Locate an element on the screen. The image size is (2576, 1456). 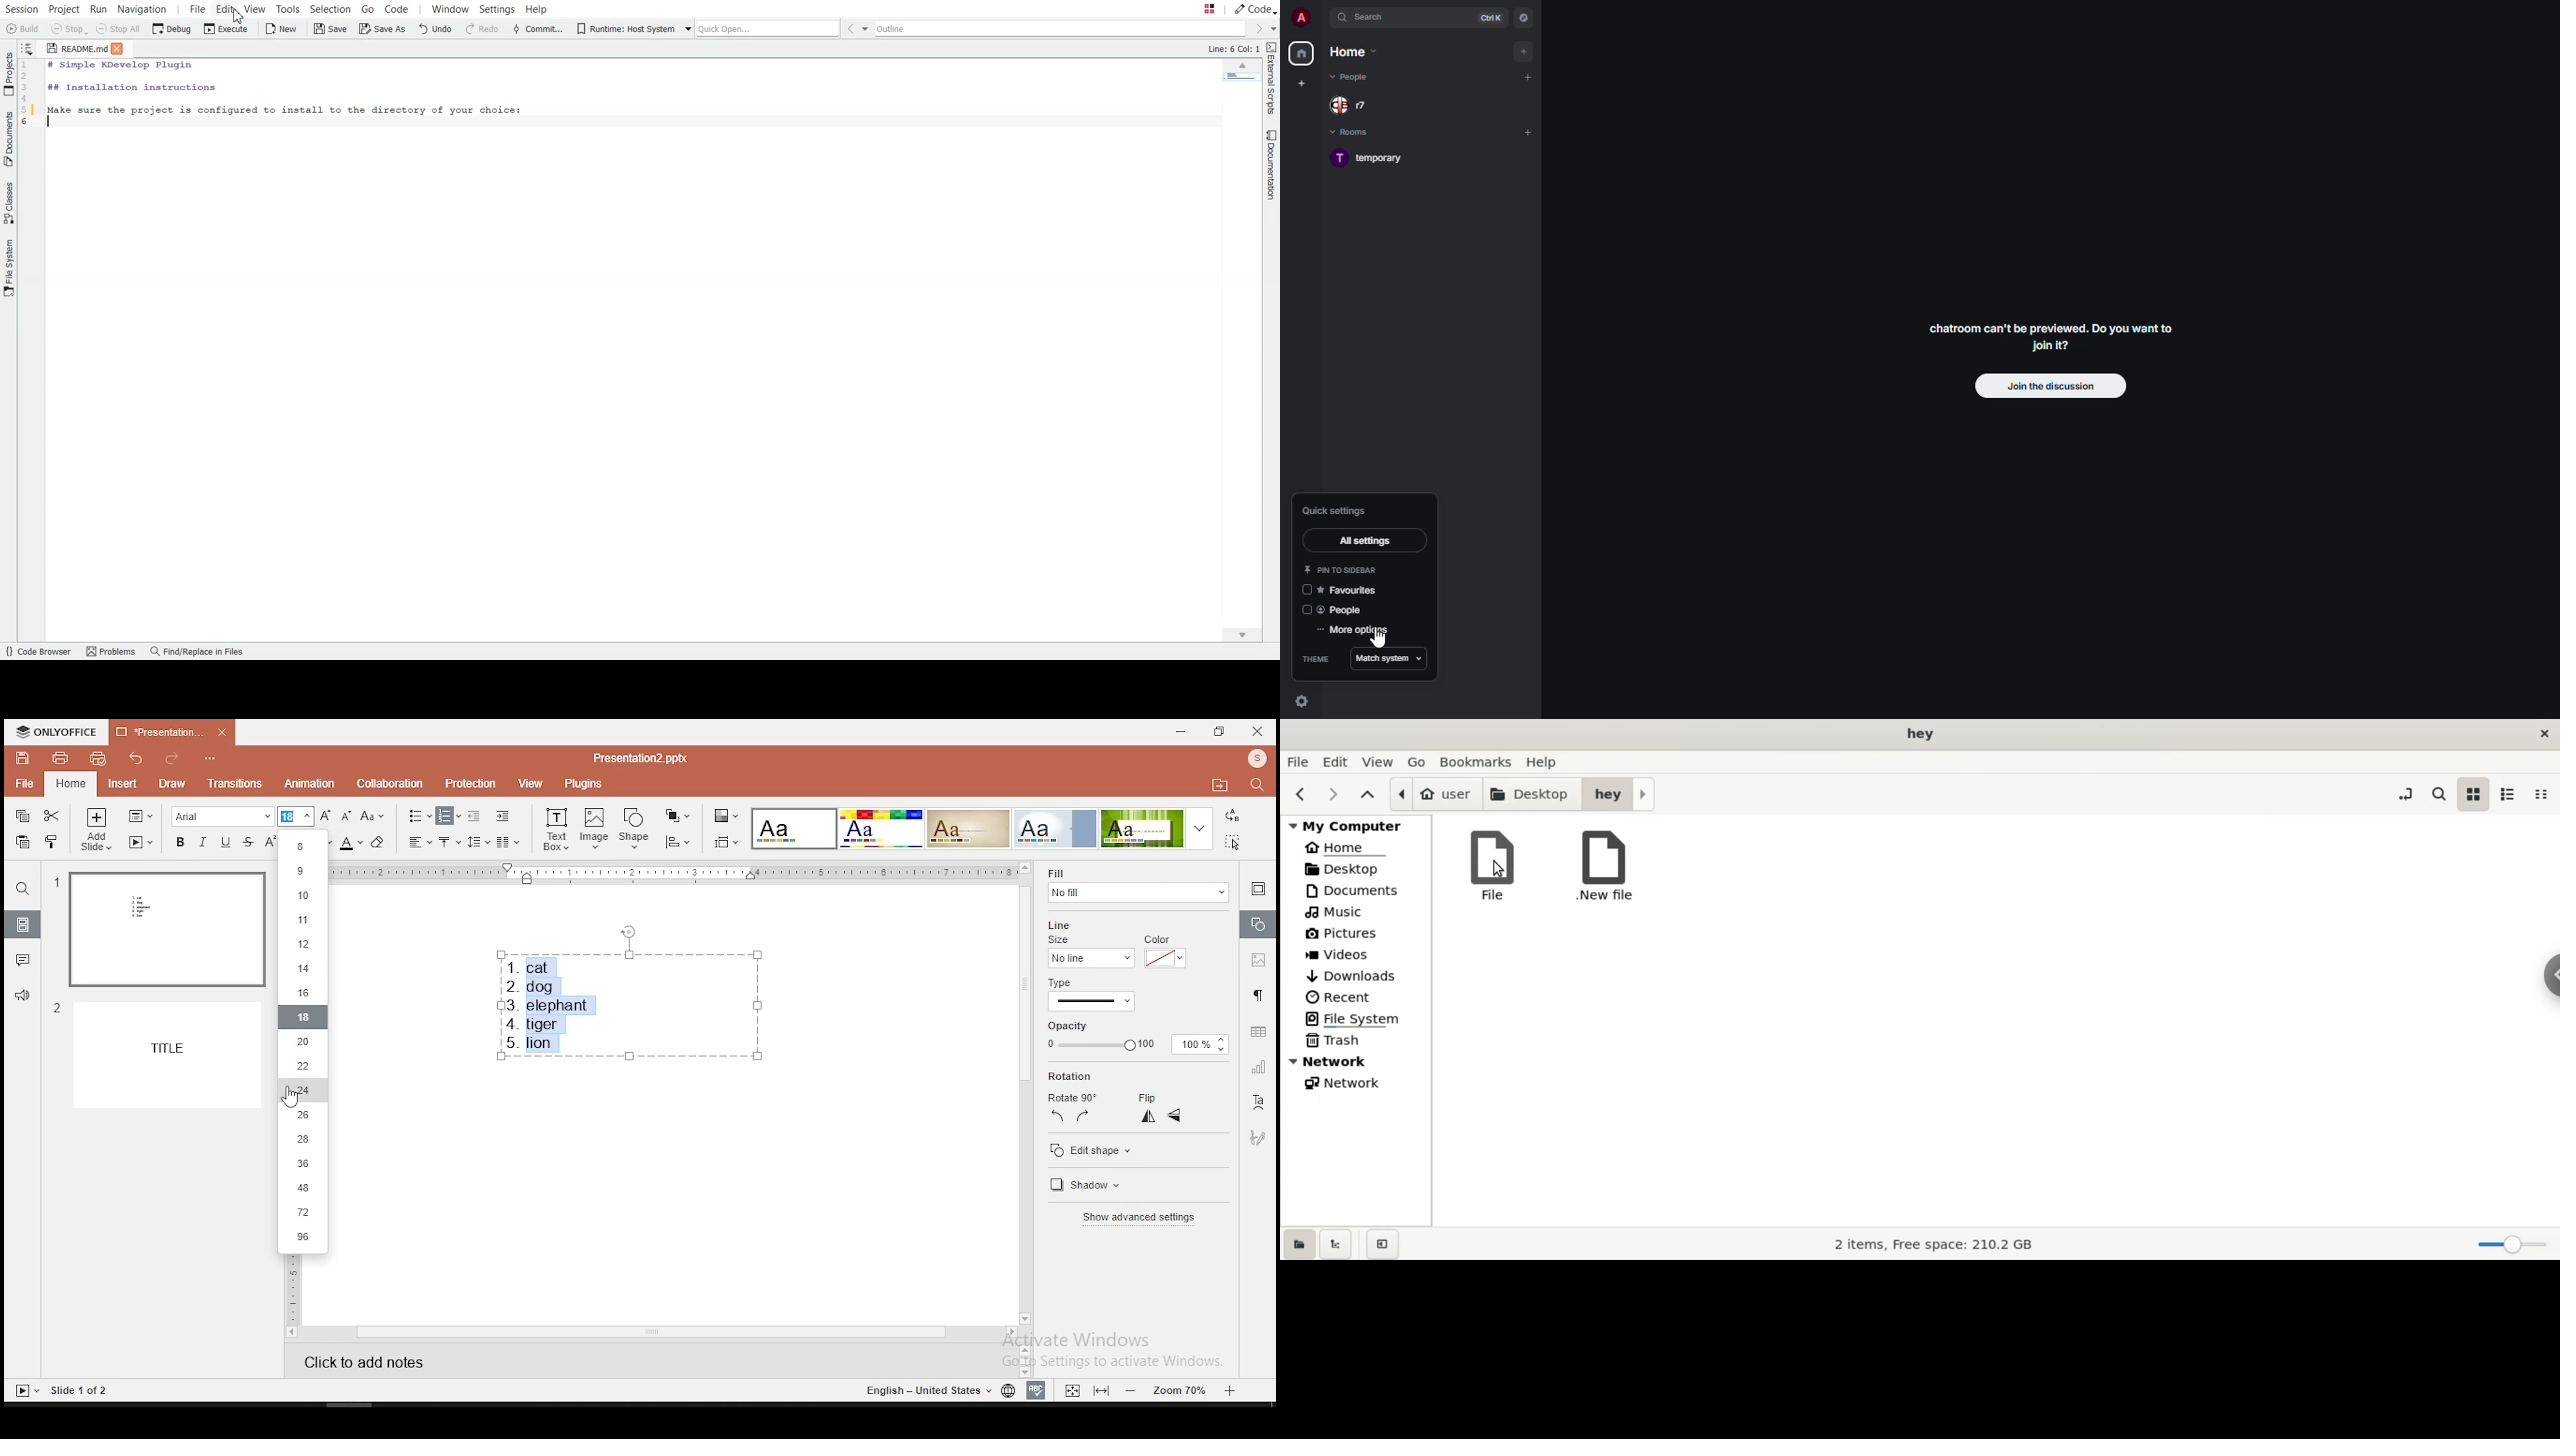
12 is located at coordinates (304, 944).